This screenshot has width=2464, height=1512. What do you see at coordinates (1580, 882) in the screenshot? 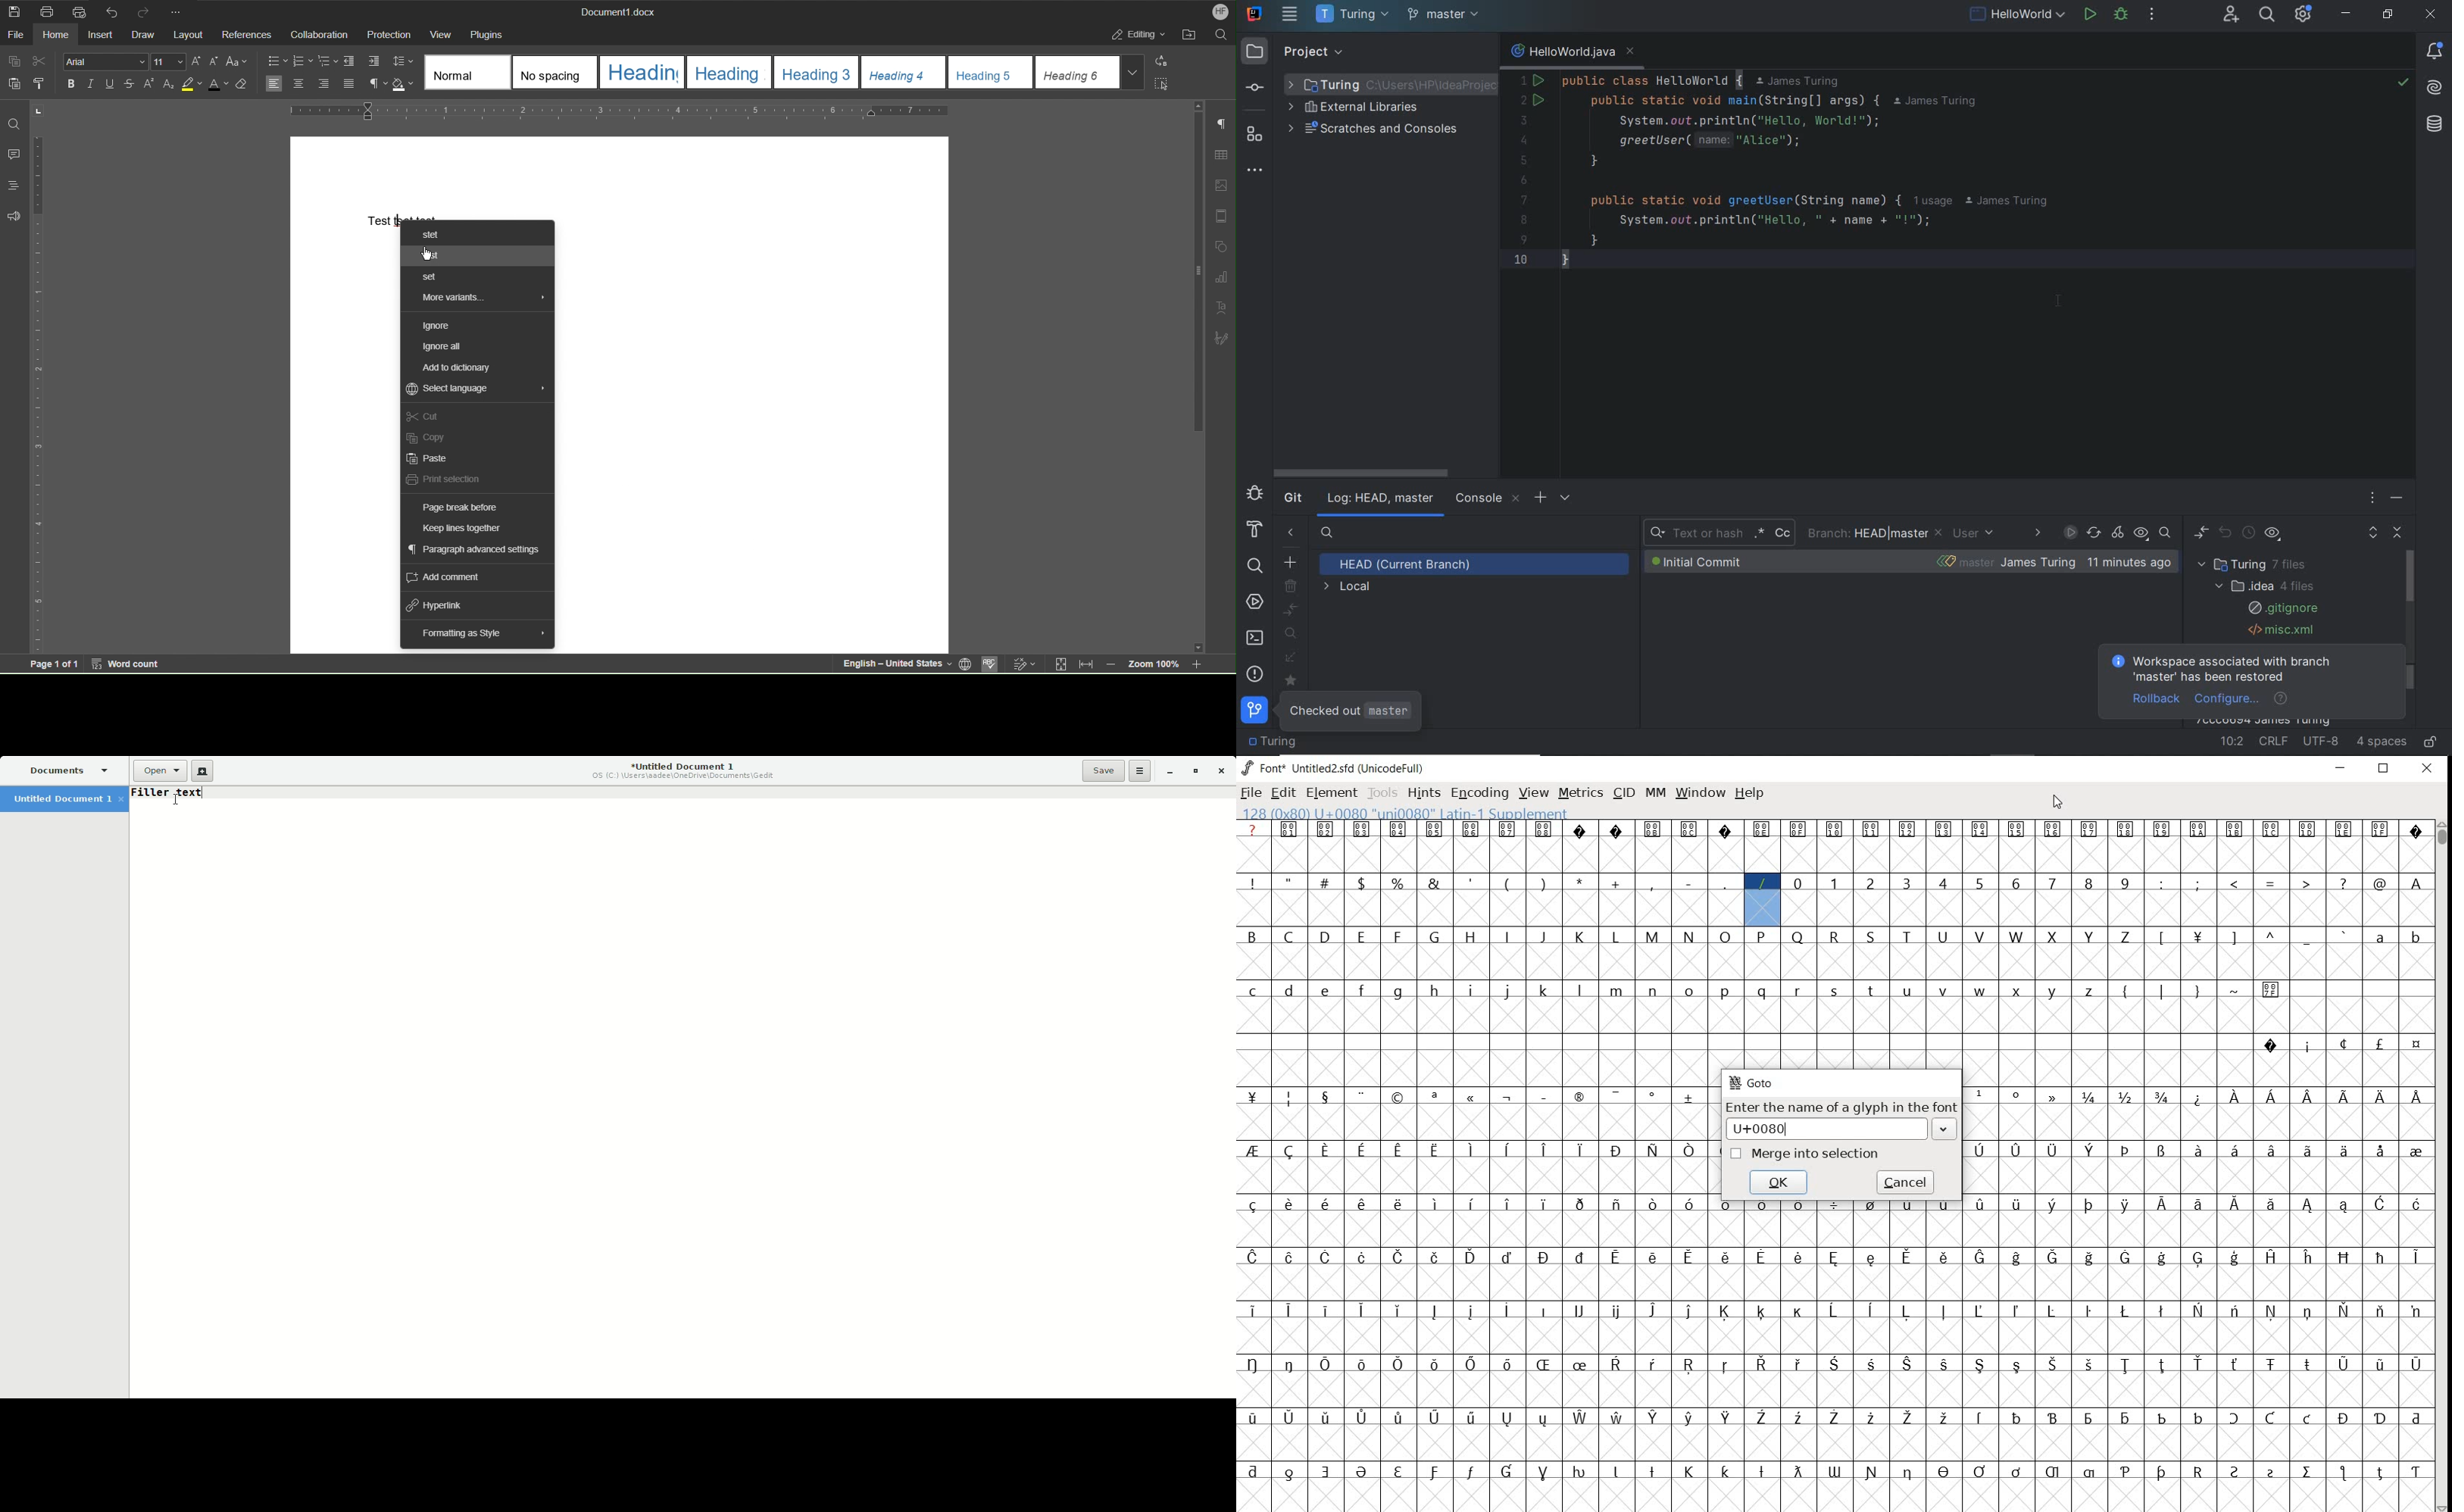
I see `glyph` at bounding box center [1580, 882].